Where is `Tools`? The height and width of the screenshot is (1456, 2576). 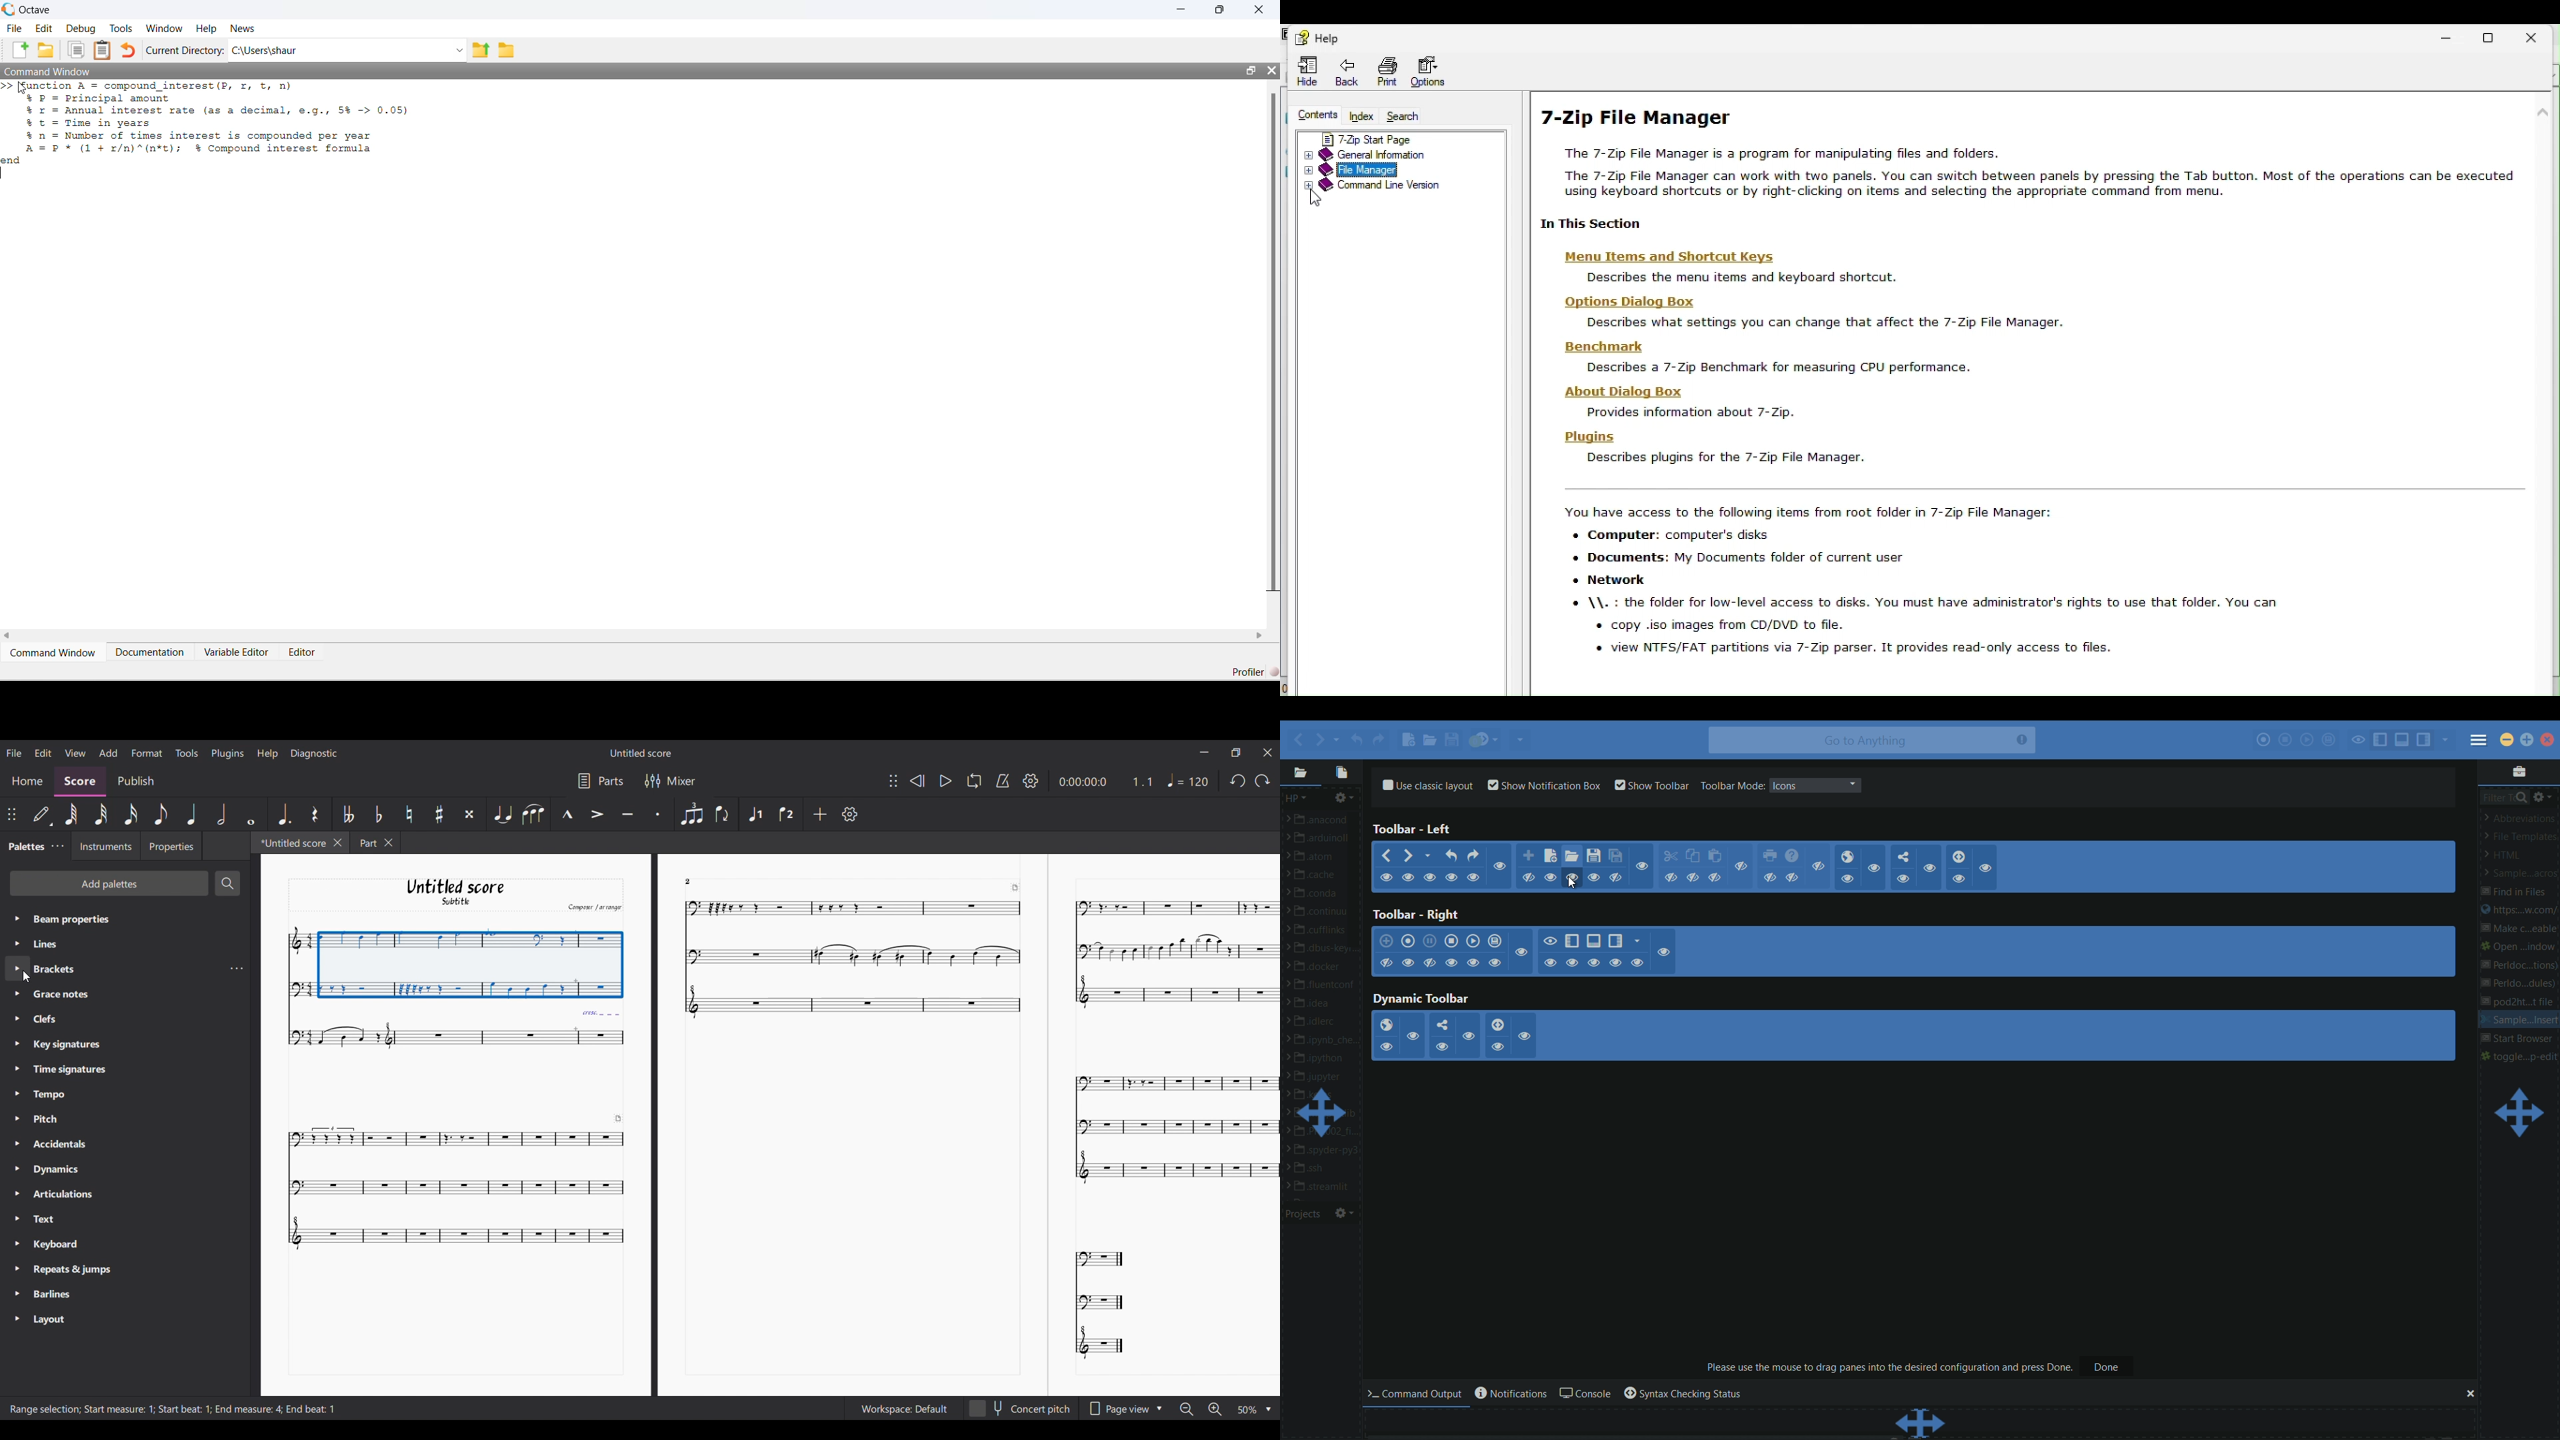
Tools is located at coordinates (187, 753).